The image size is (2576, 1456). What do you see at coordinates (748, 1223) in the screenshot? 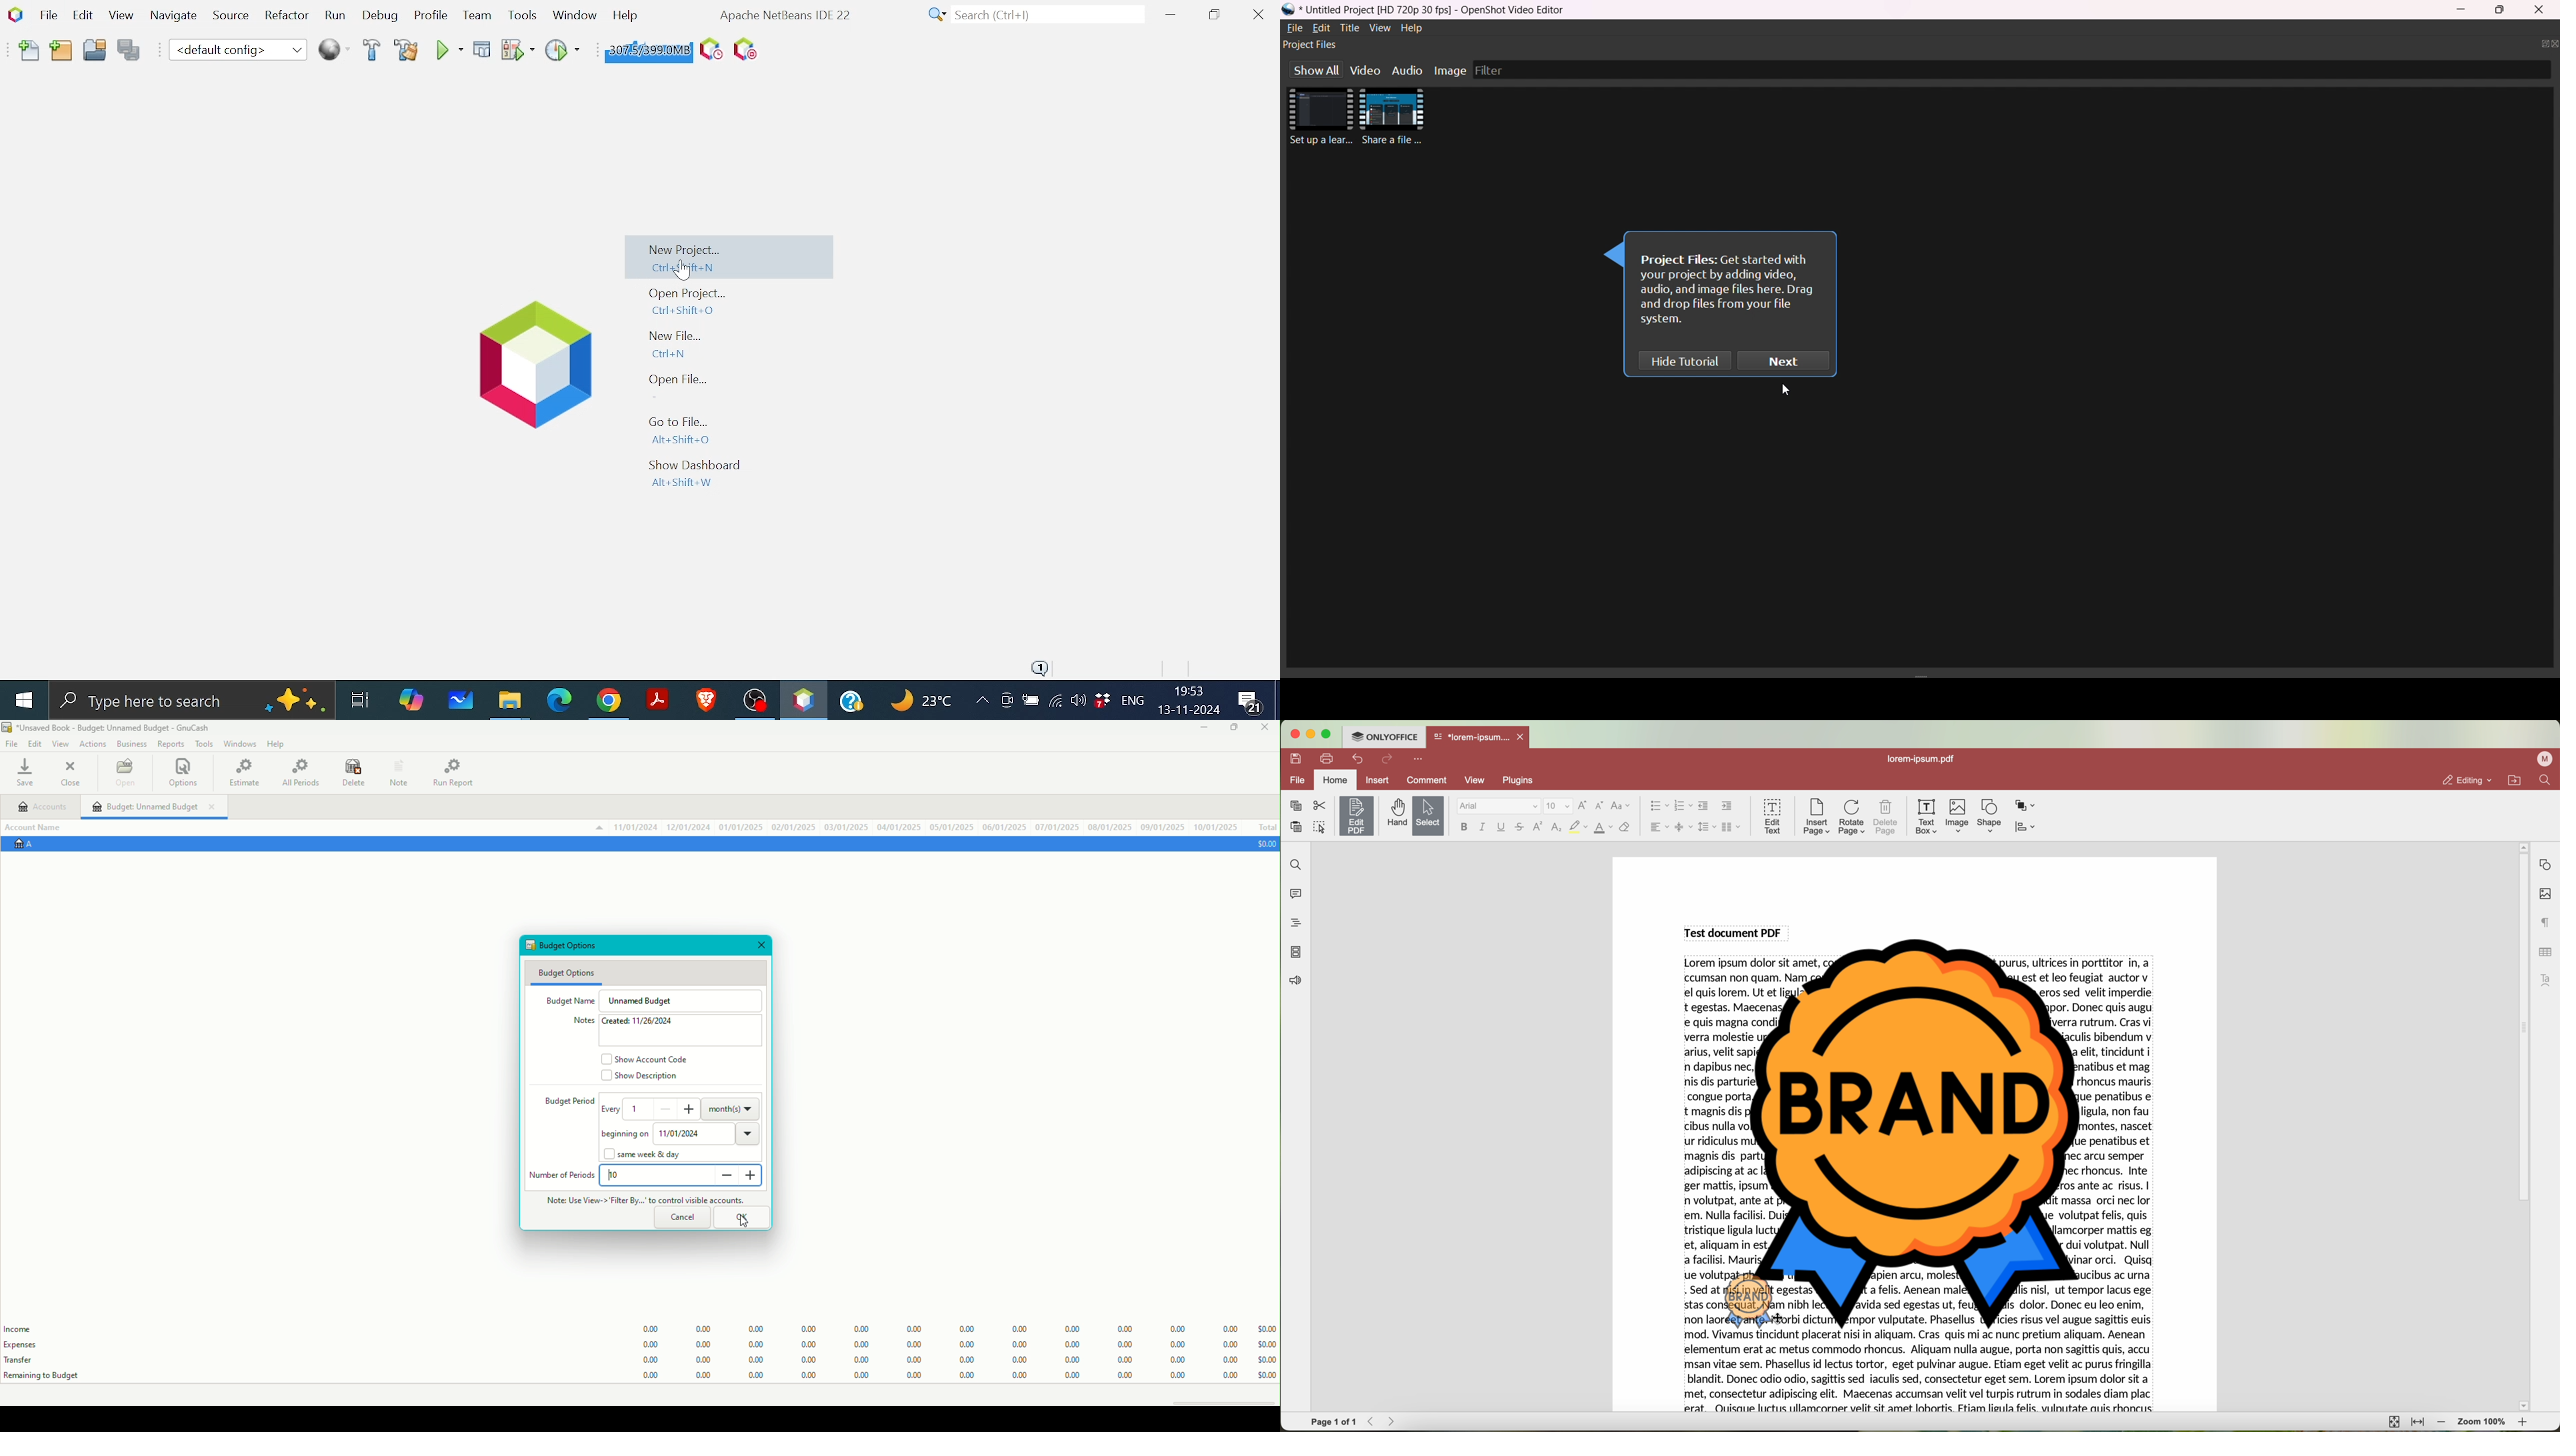
I see `cursor` at bounding box center [748, 1223].